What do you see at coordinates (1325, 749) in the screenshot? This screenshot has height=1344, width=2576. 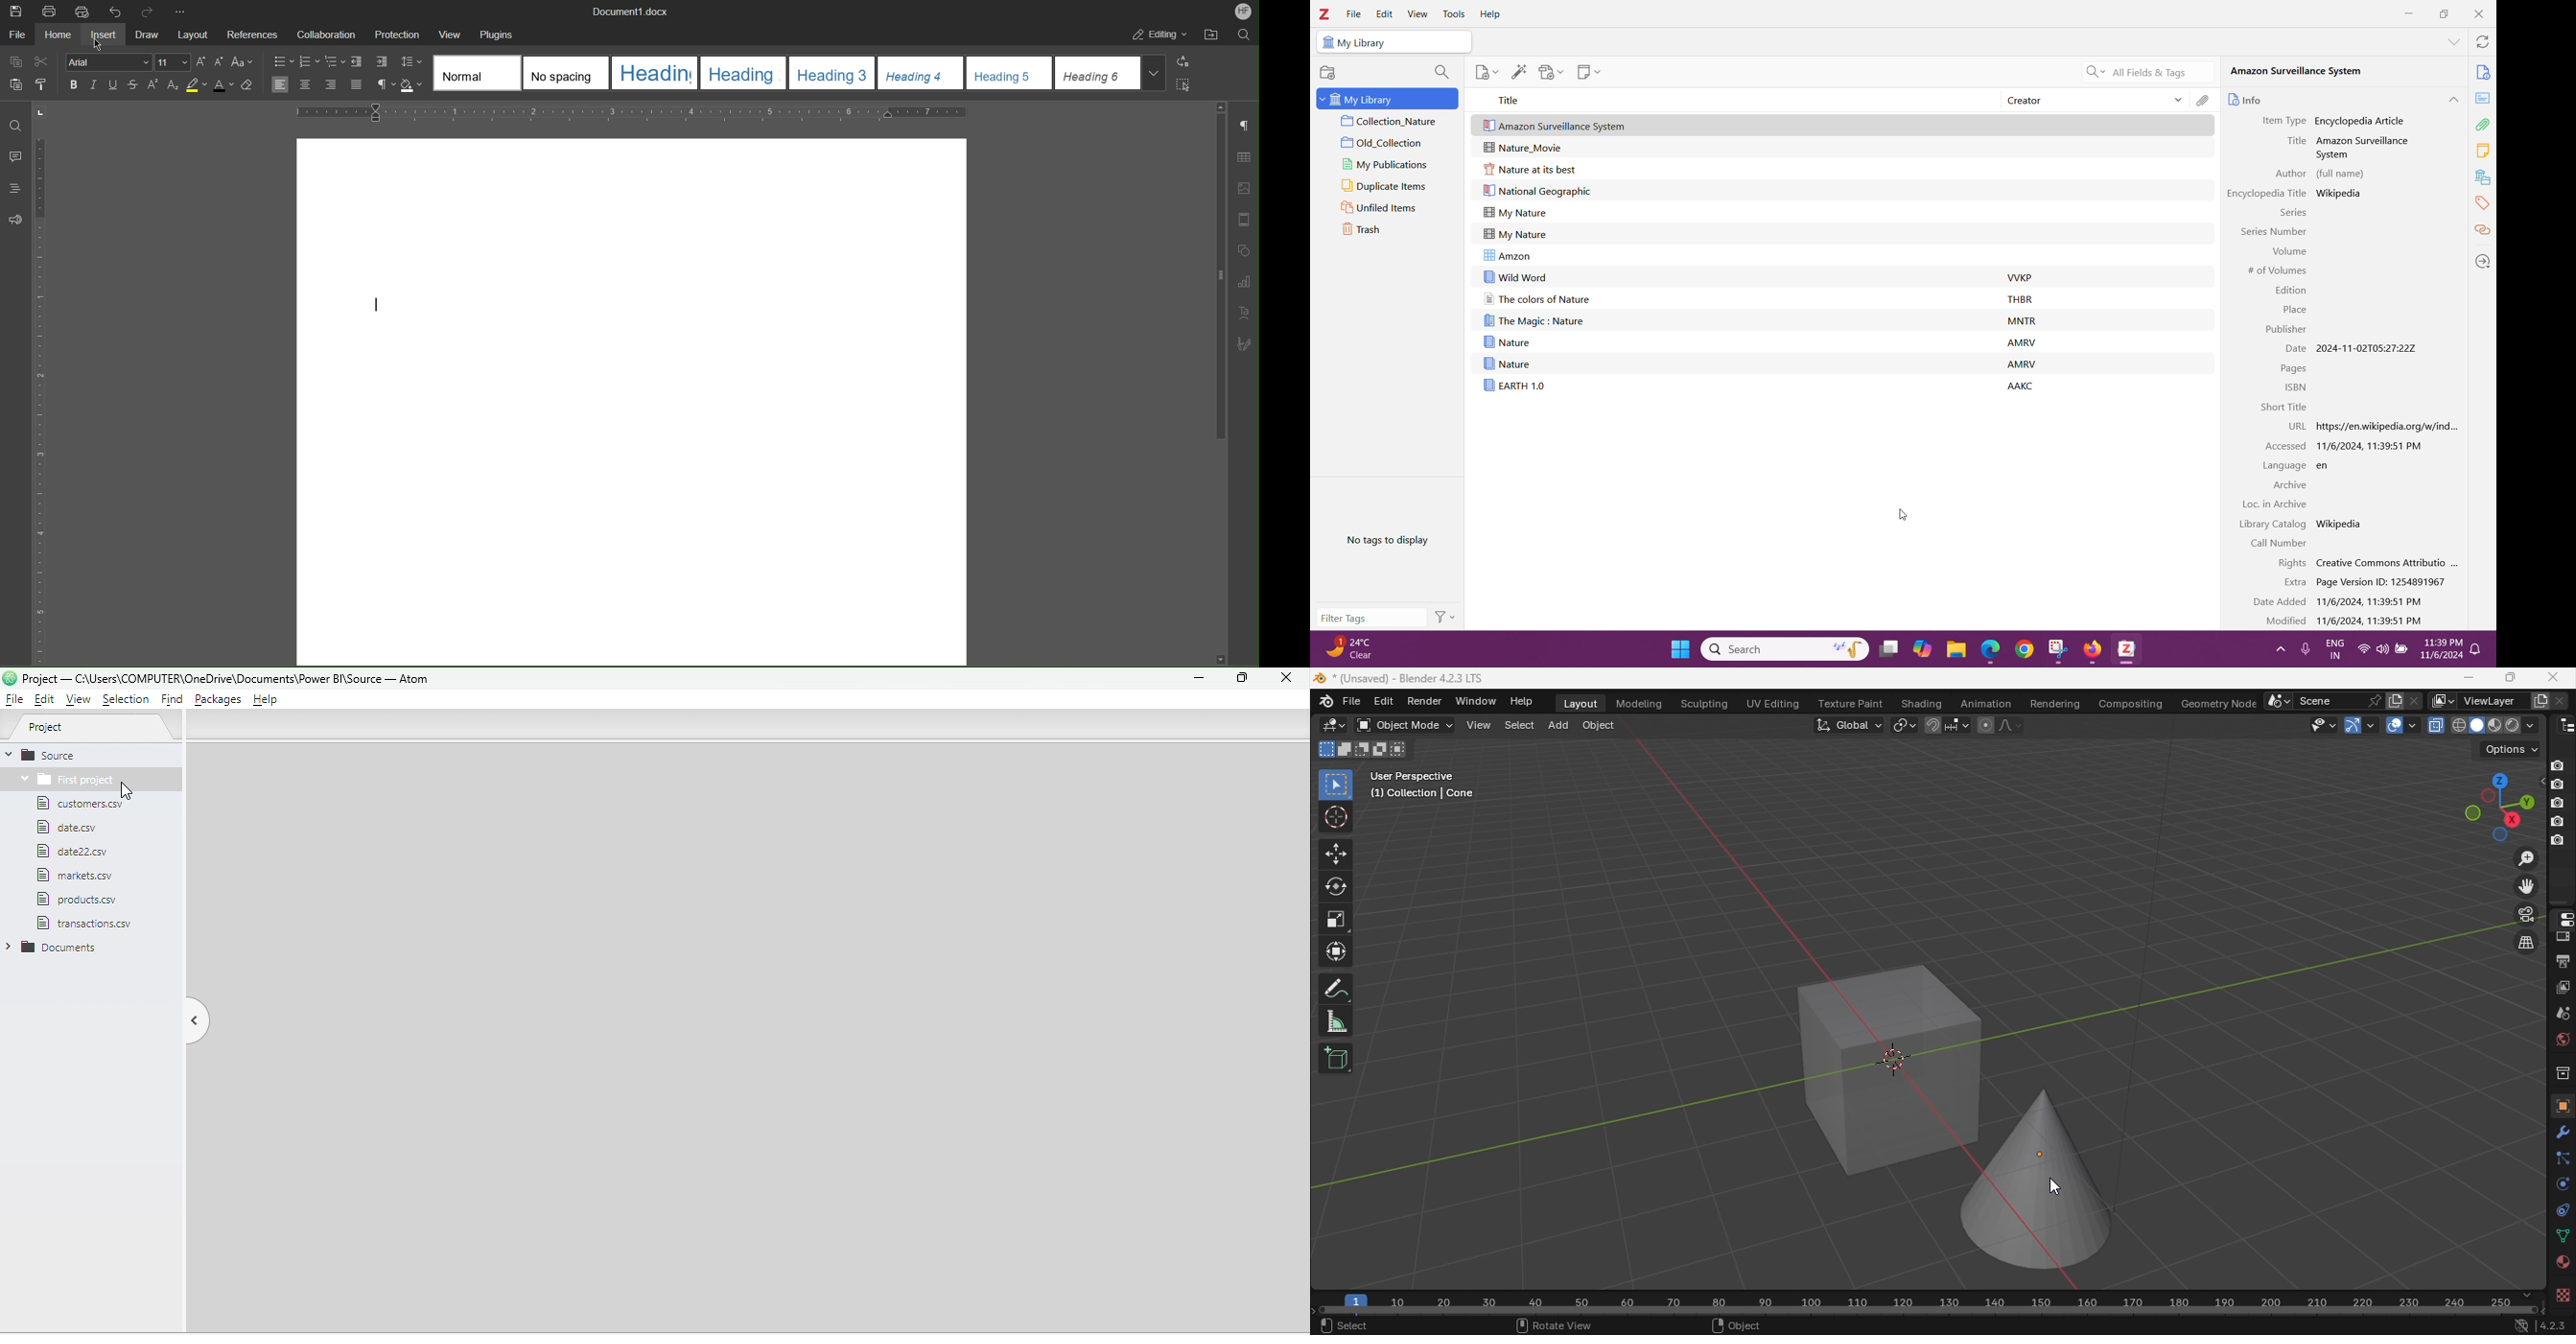 I see `Mode` at bounding box center [1325, 749].